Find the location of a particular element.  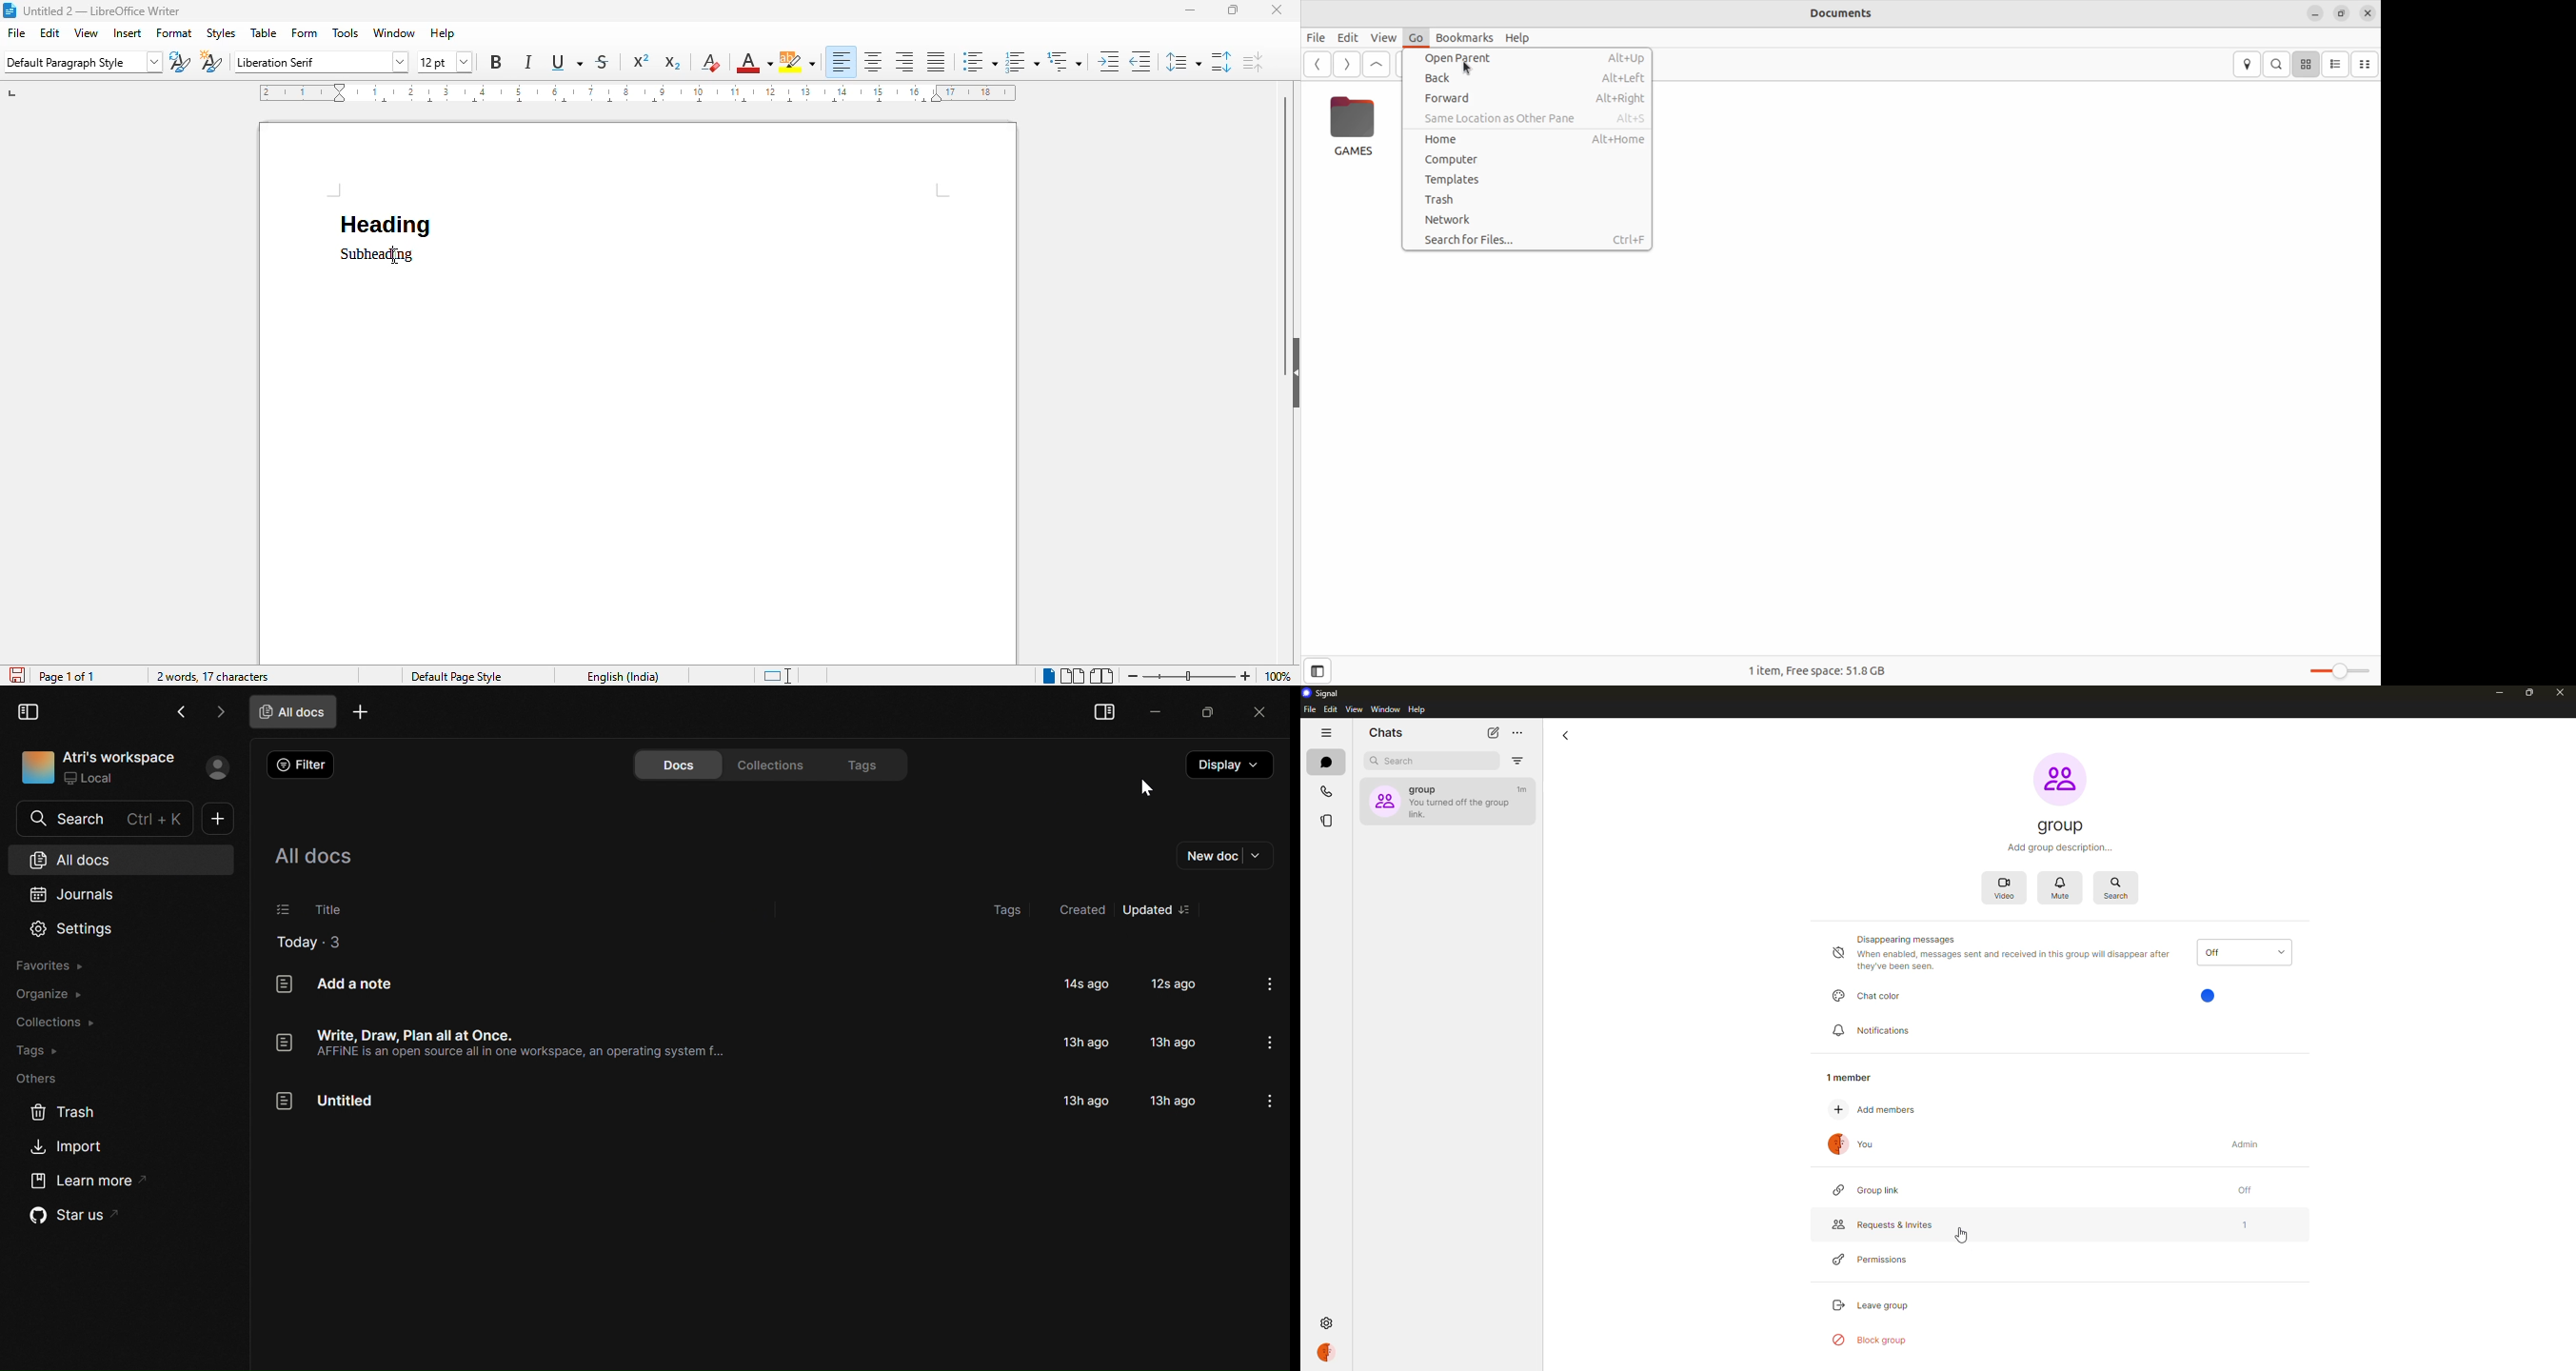

help is located at coordinates (1522, 38).